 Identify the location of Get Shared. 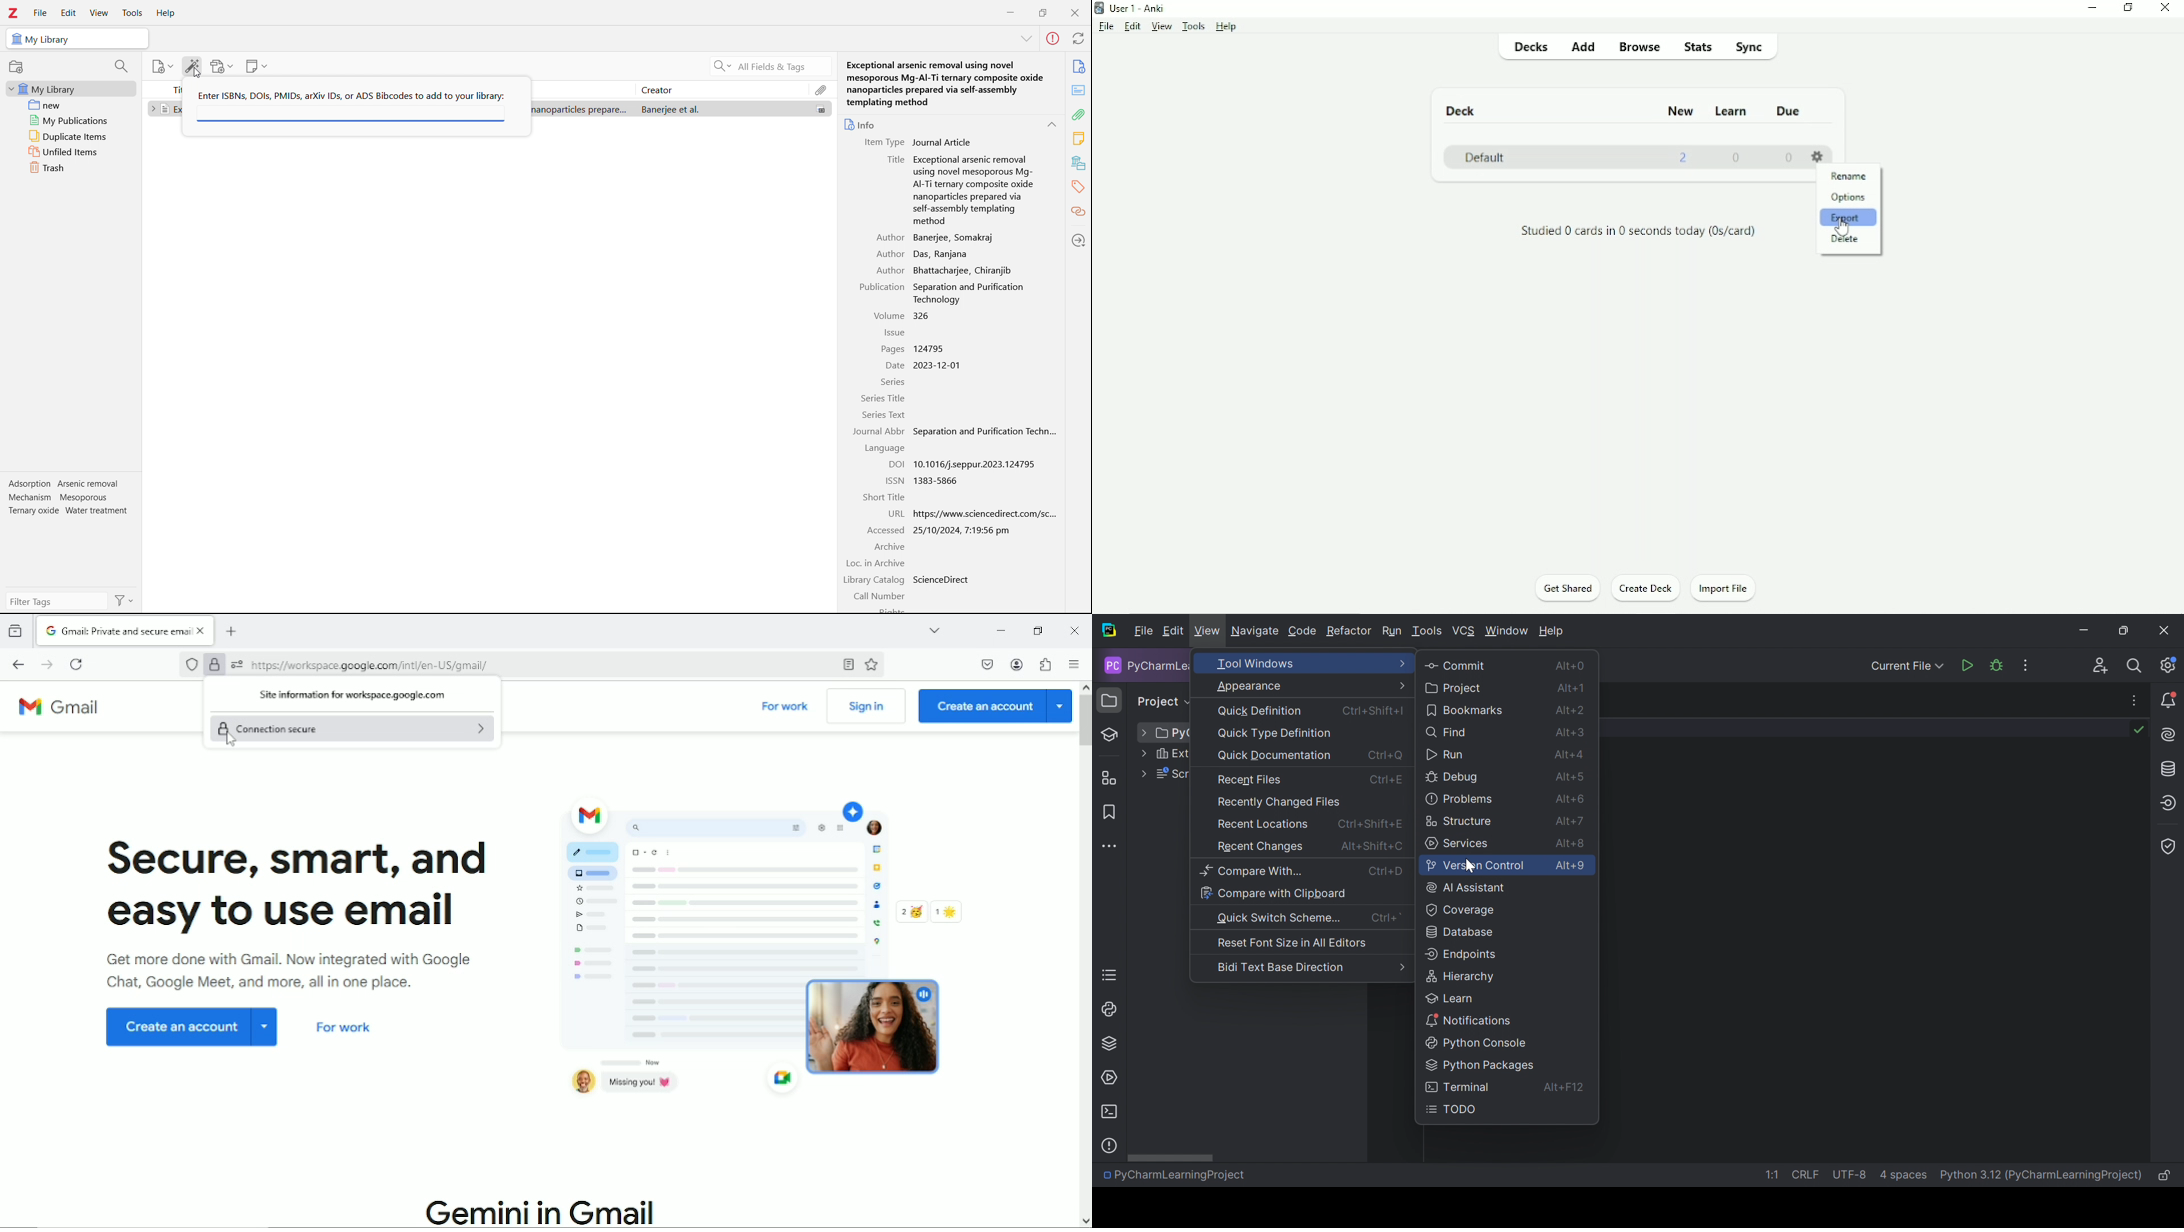
(1568, 588).